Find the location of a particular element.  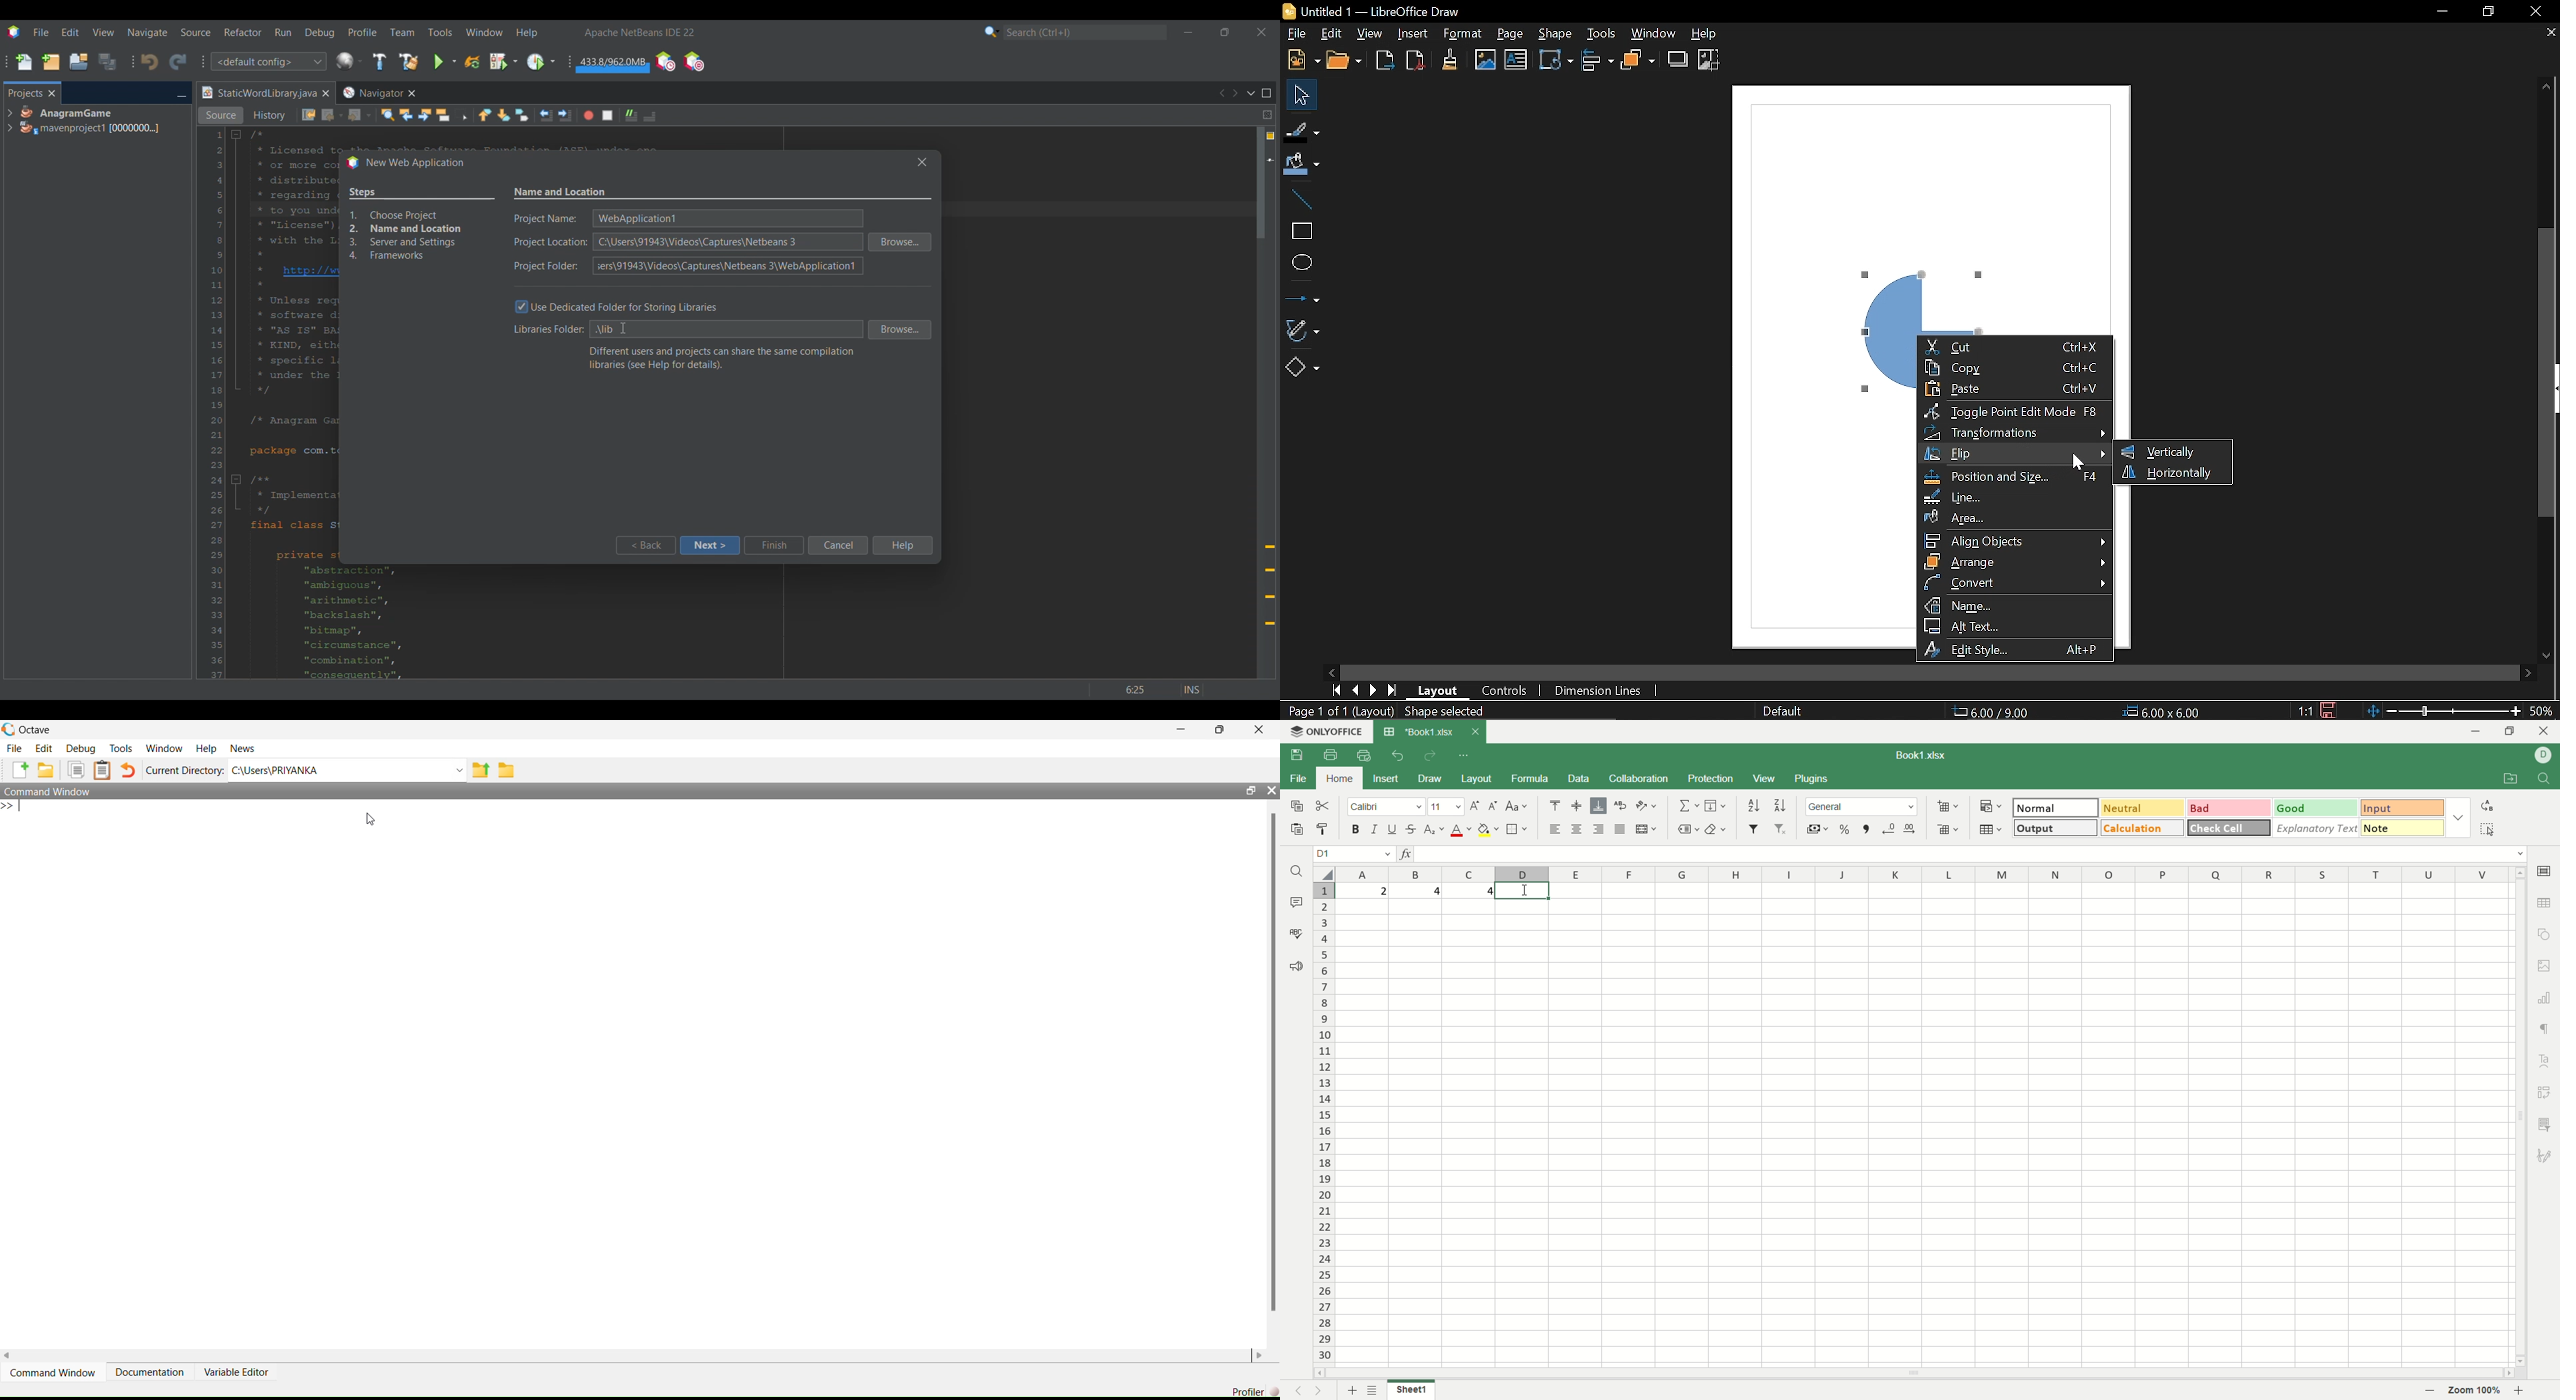

pivot settings is located at coordinates (2545, 1091).